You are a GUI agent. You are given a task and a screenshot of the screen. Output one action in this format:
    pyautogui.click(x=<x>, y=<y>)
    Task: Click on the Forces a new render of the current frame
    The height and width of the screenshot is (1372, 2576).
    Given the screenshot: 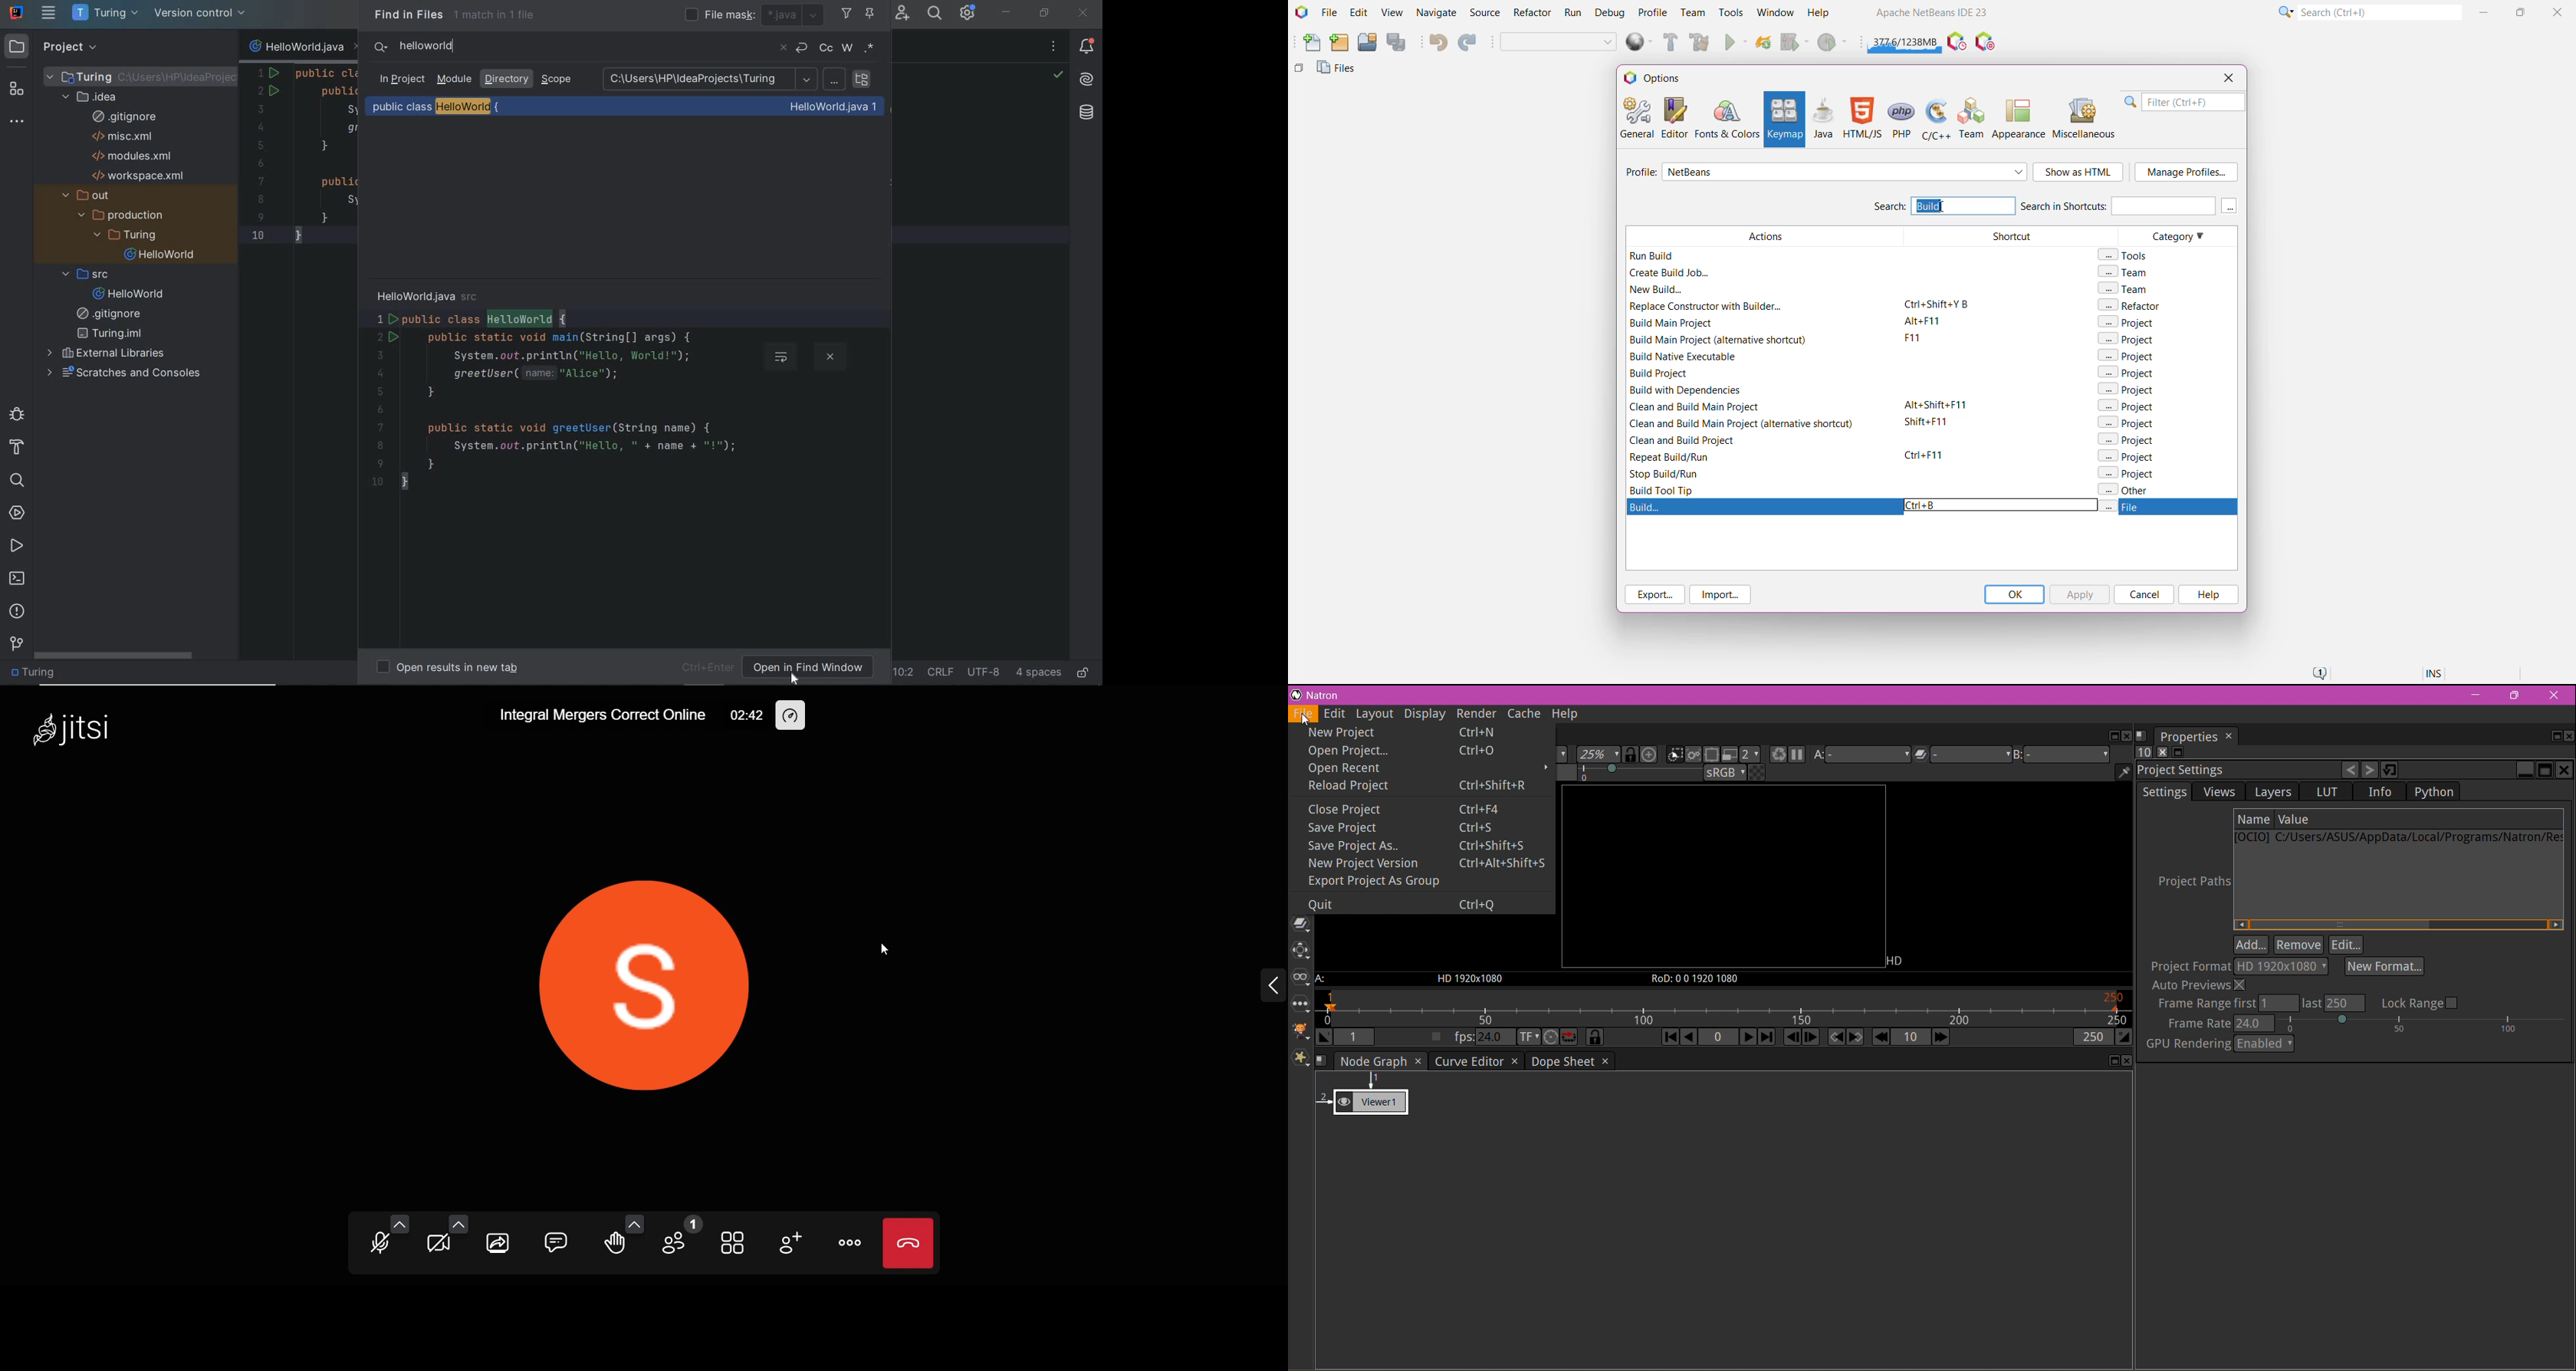 What is the action you would take?
    pyautogui.click(x=1778, y=755)
    